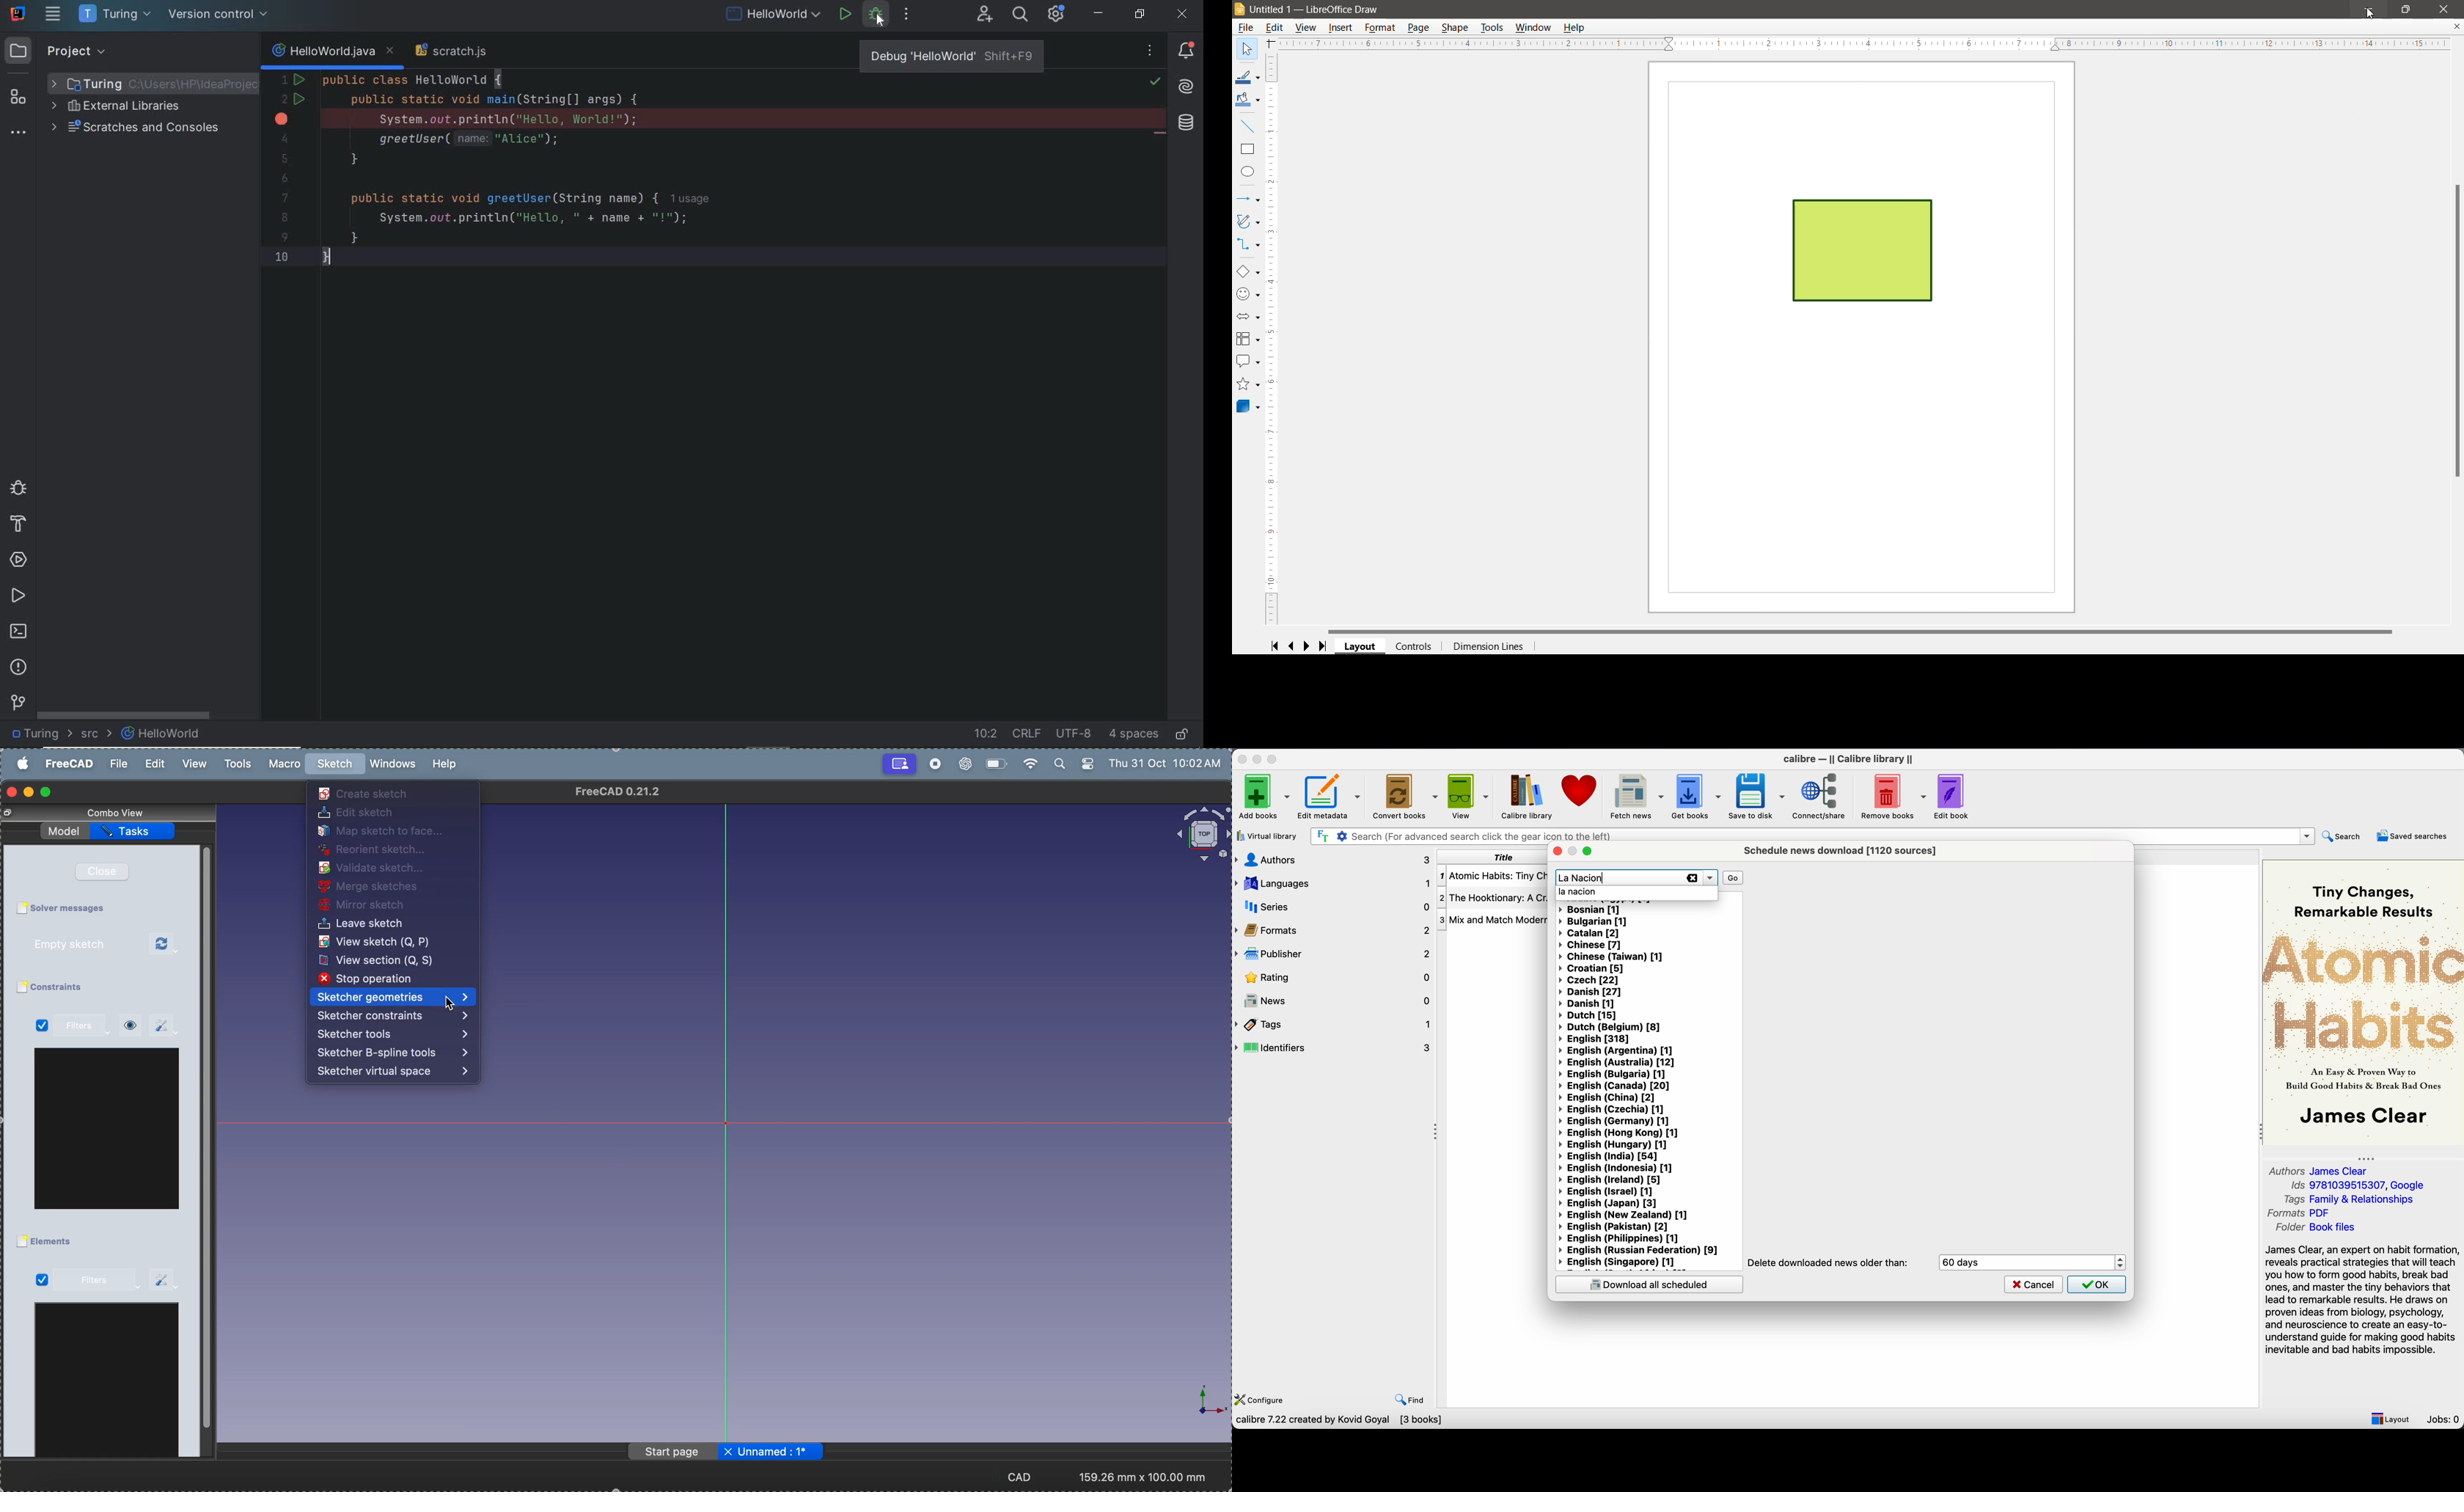 The image size is (2464, 1512). What do you see at coordinates (1420, 28) in the screenshot?
I see `Page` at bounding box center [1420, 28].